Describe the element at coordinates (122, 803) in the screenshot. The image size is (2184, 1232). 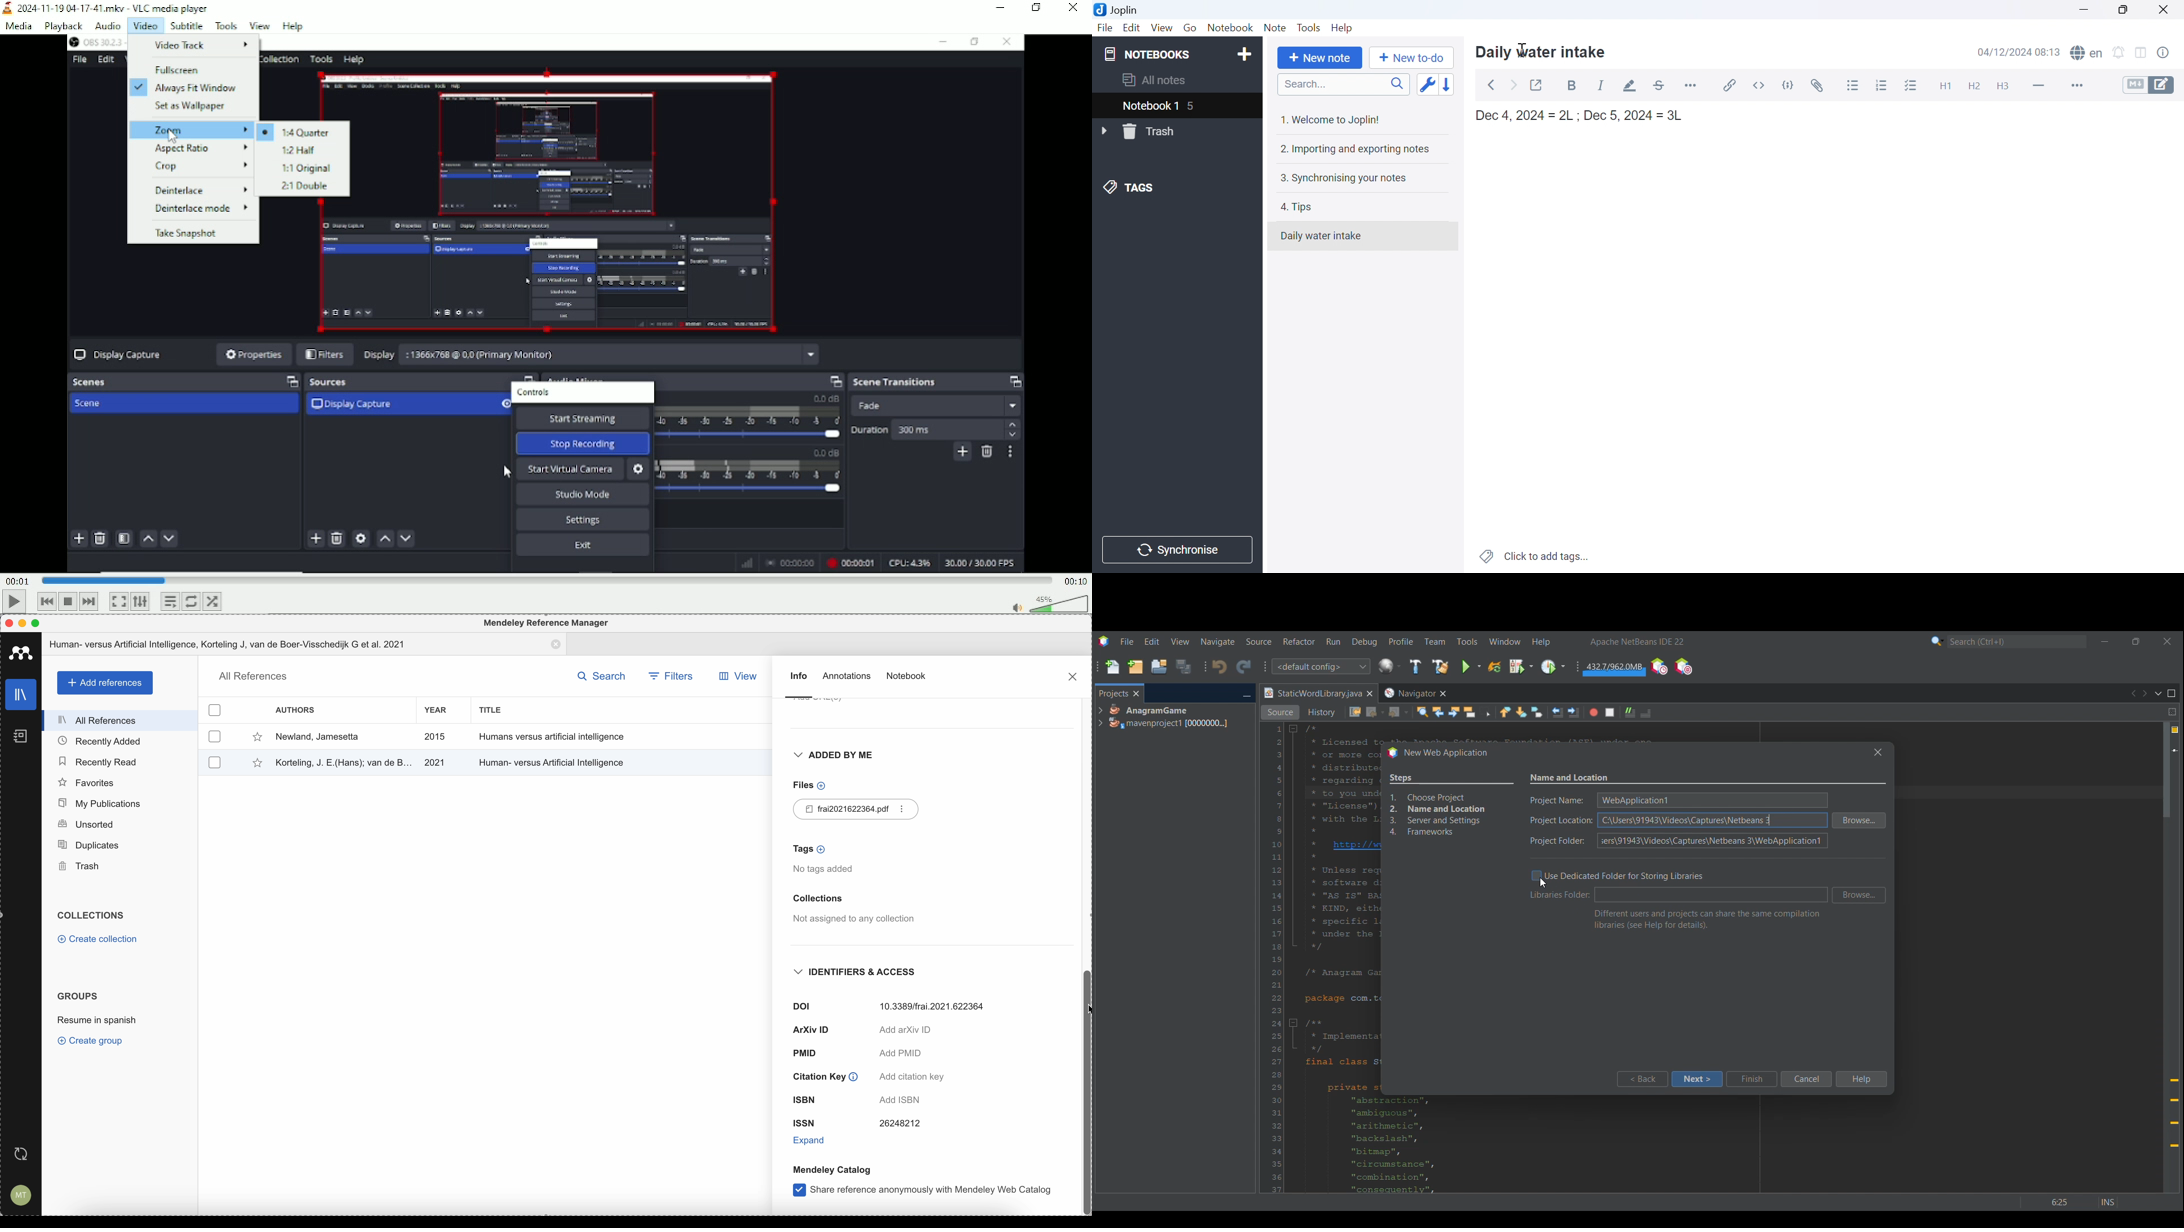
I see `my publications` at that location.